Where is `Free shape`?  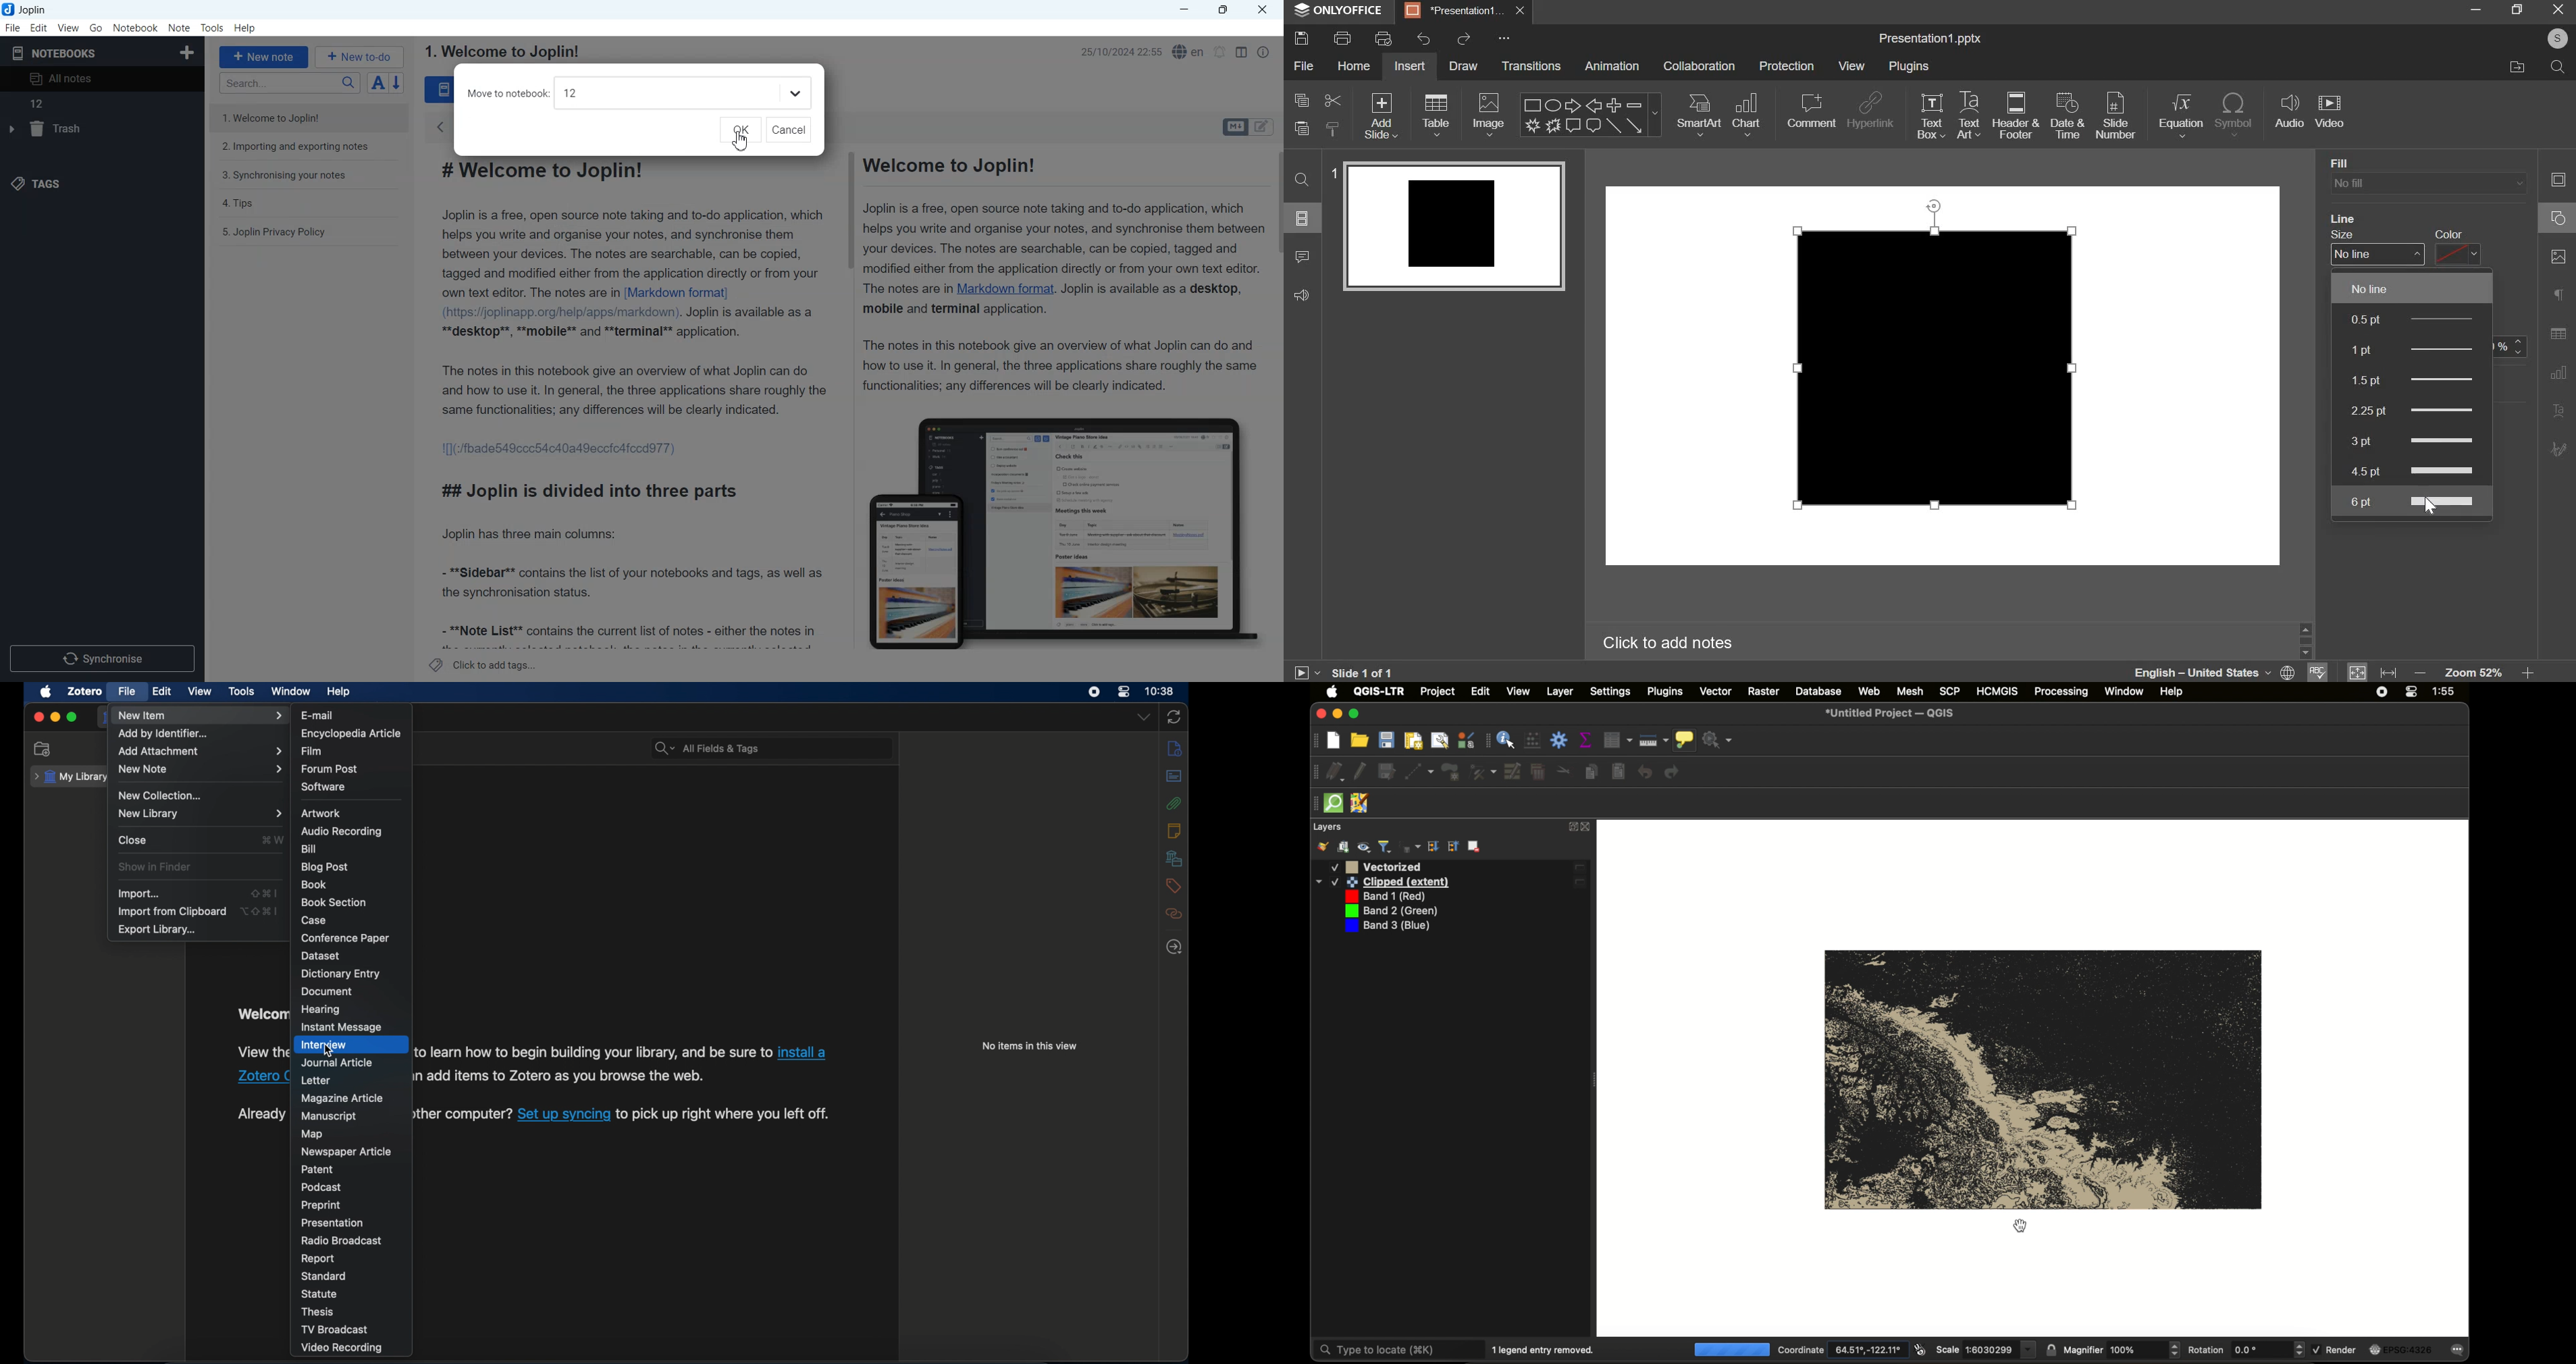 Free shape is located at coordinates (1533, 125).